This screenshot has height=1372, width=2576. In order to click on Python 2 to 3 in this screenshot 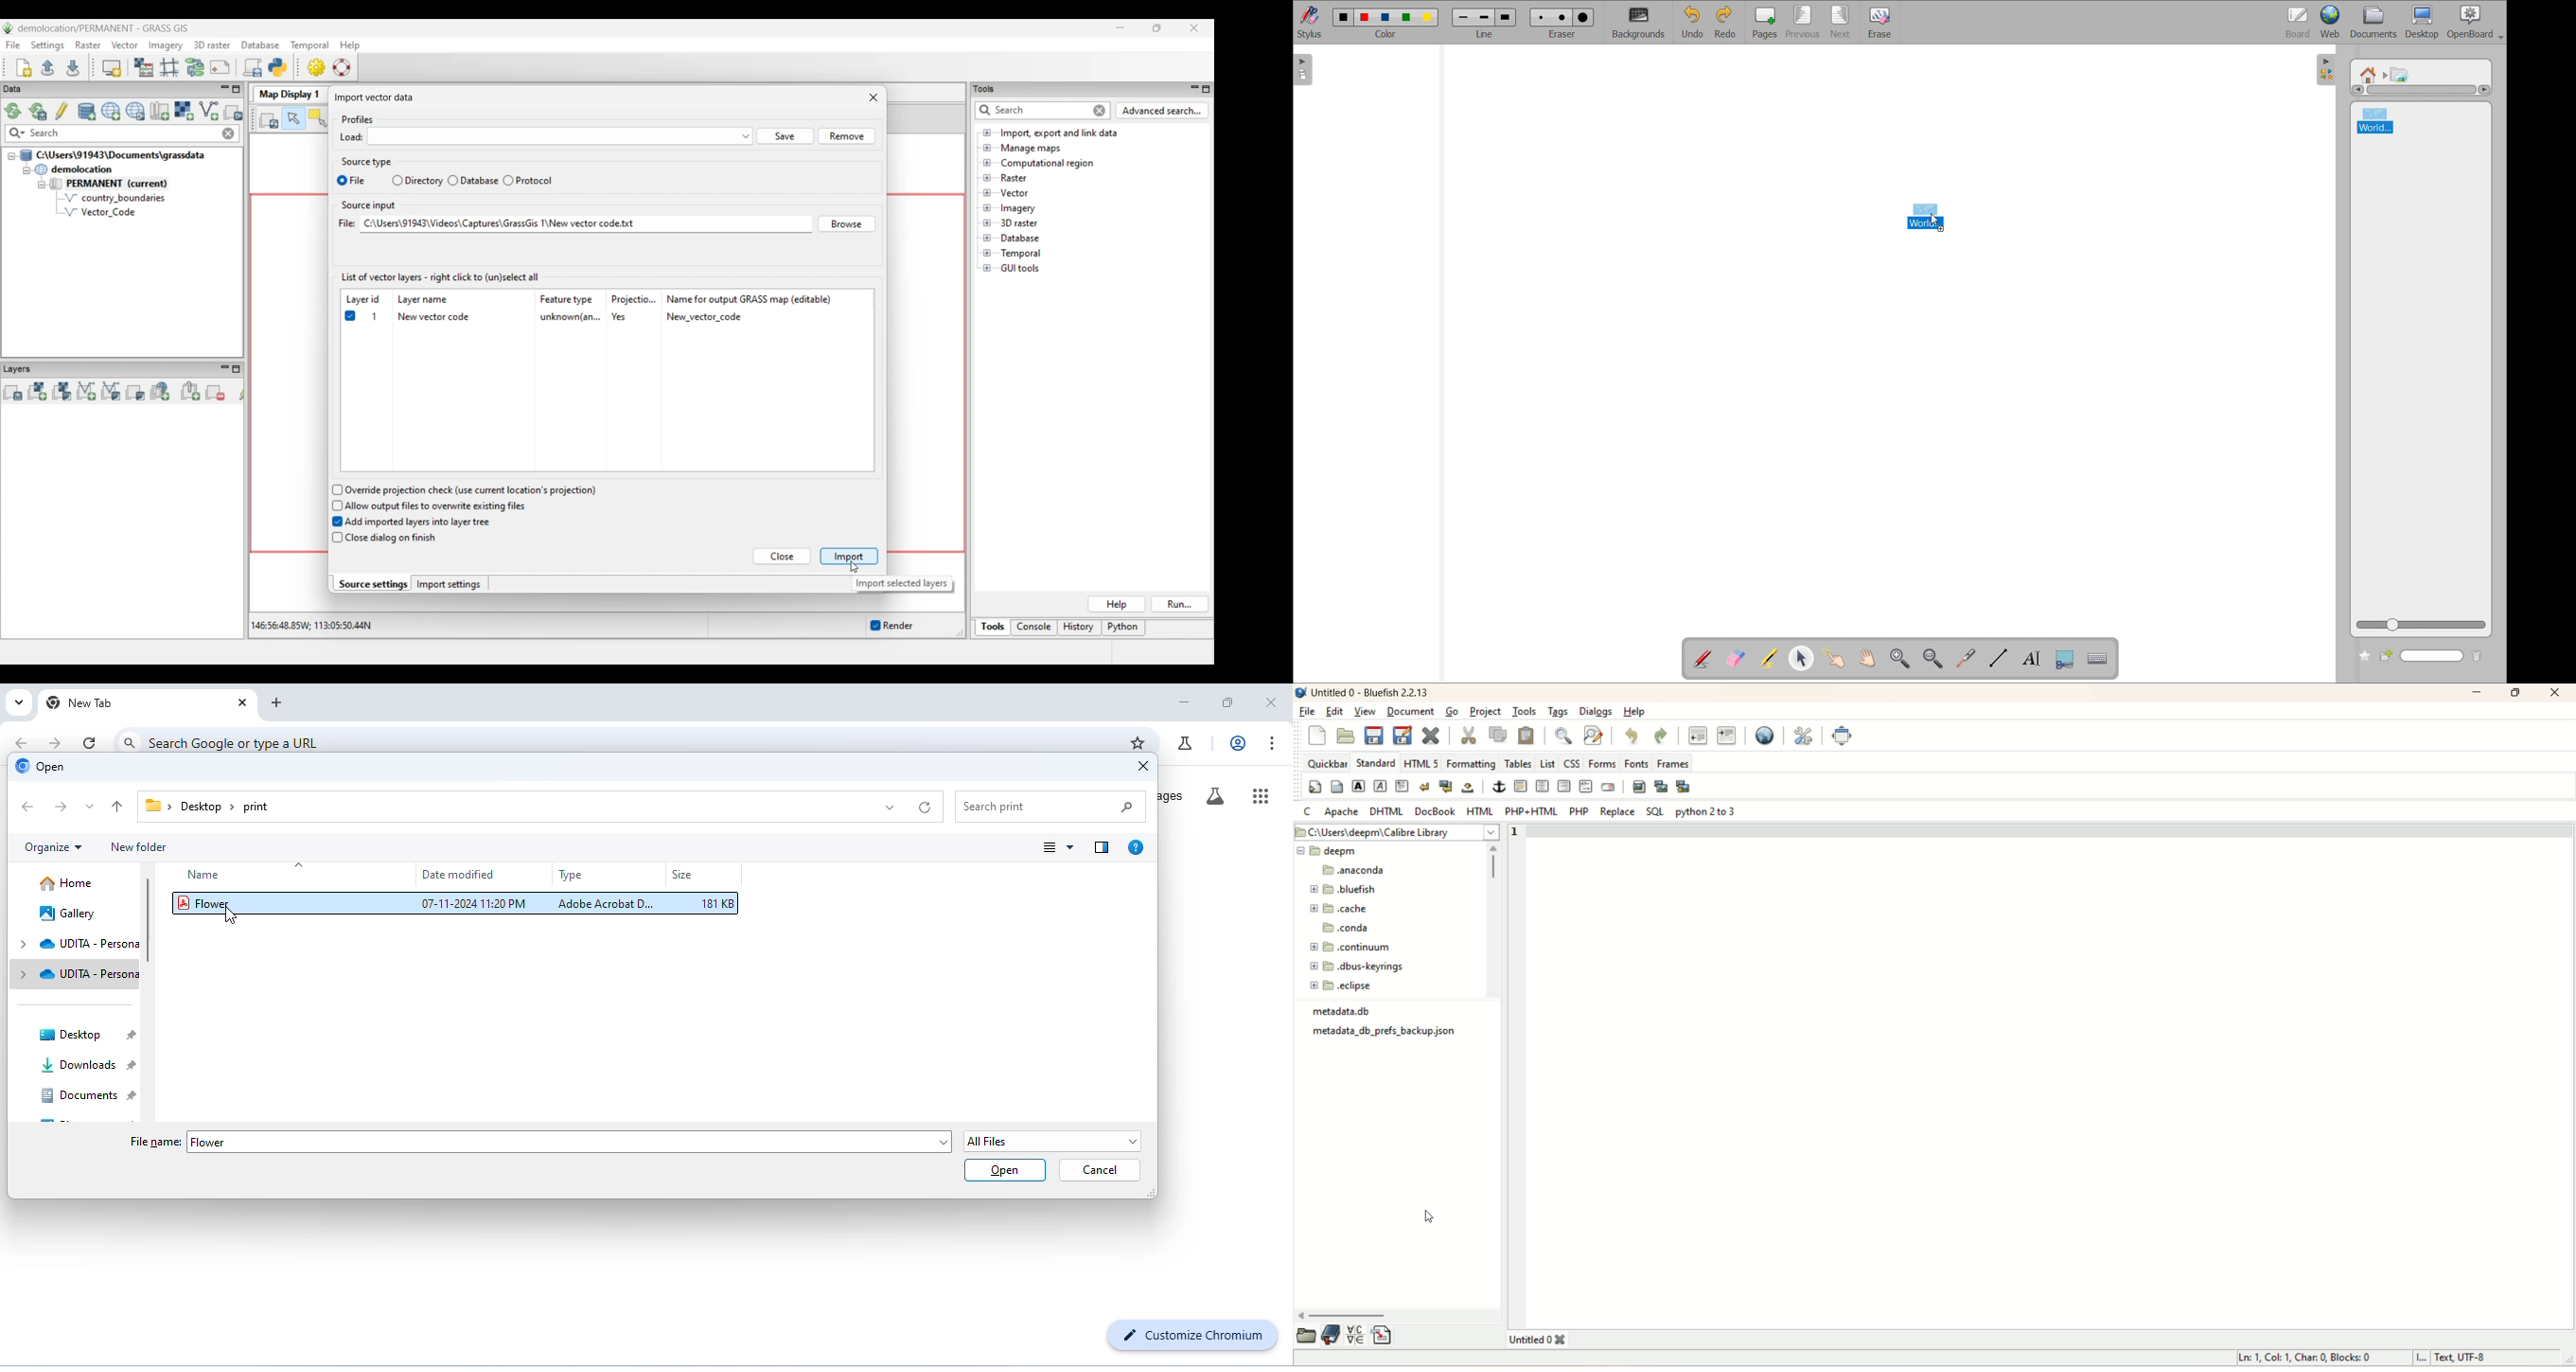, I will do `click(1707, 813)`.